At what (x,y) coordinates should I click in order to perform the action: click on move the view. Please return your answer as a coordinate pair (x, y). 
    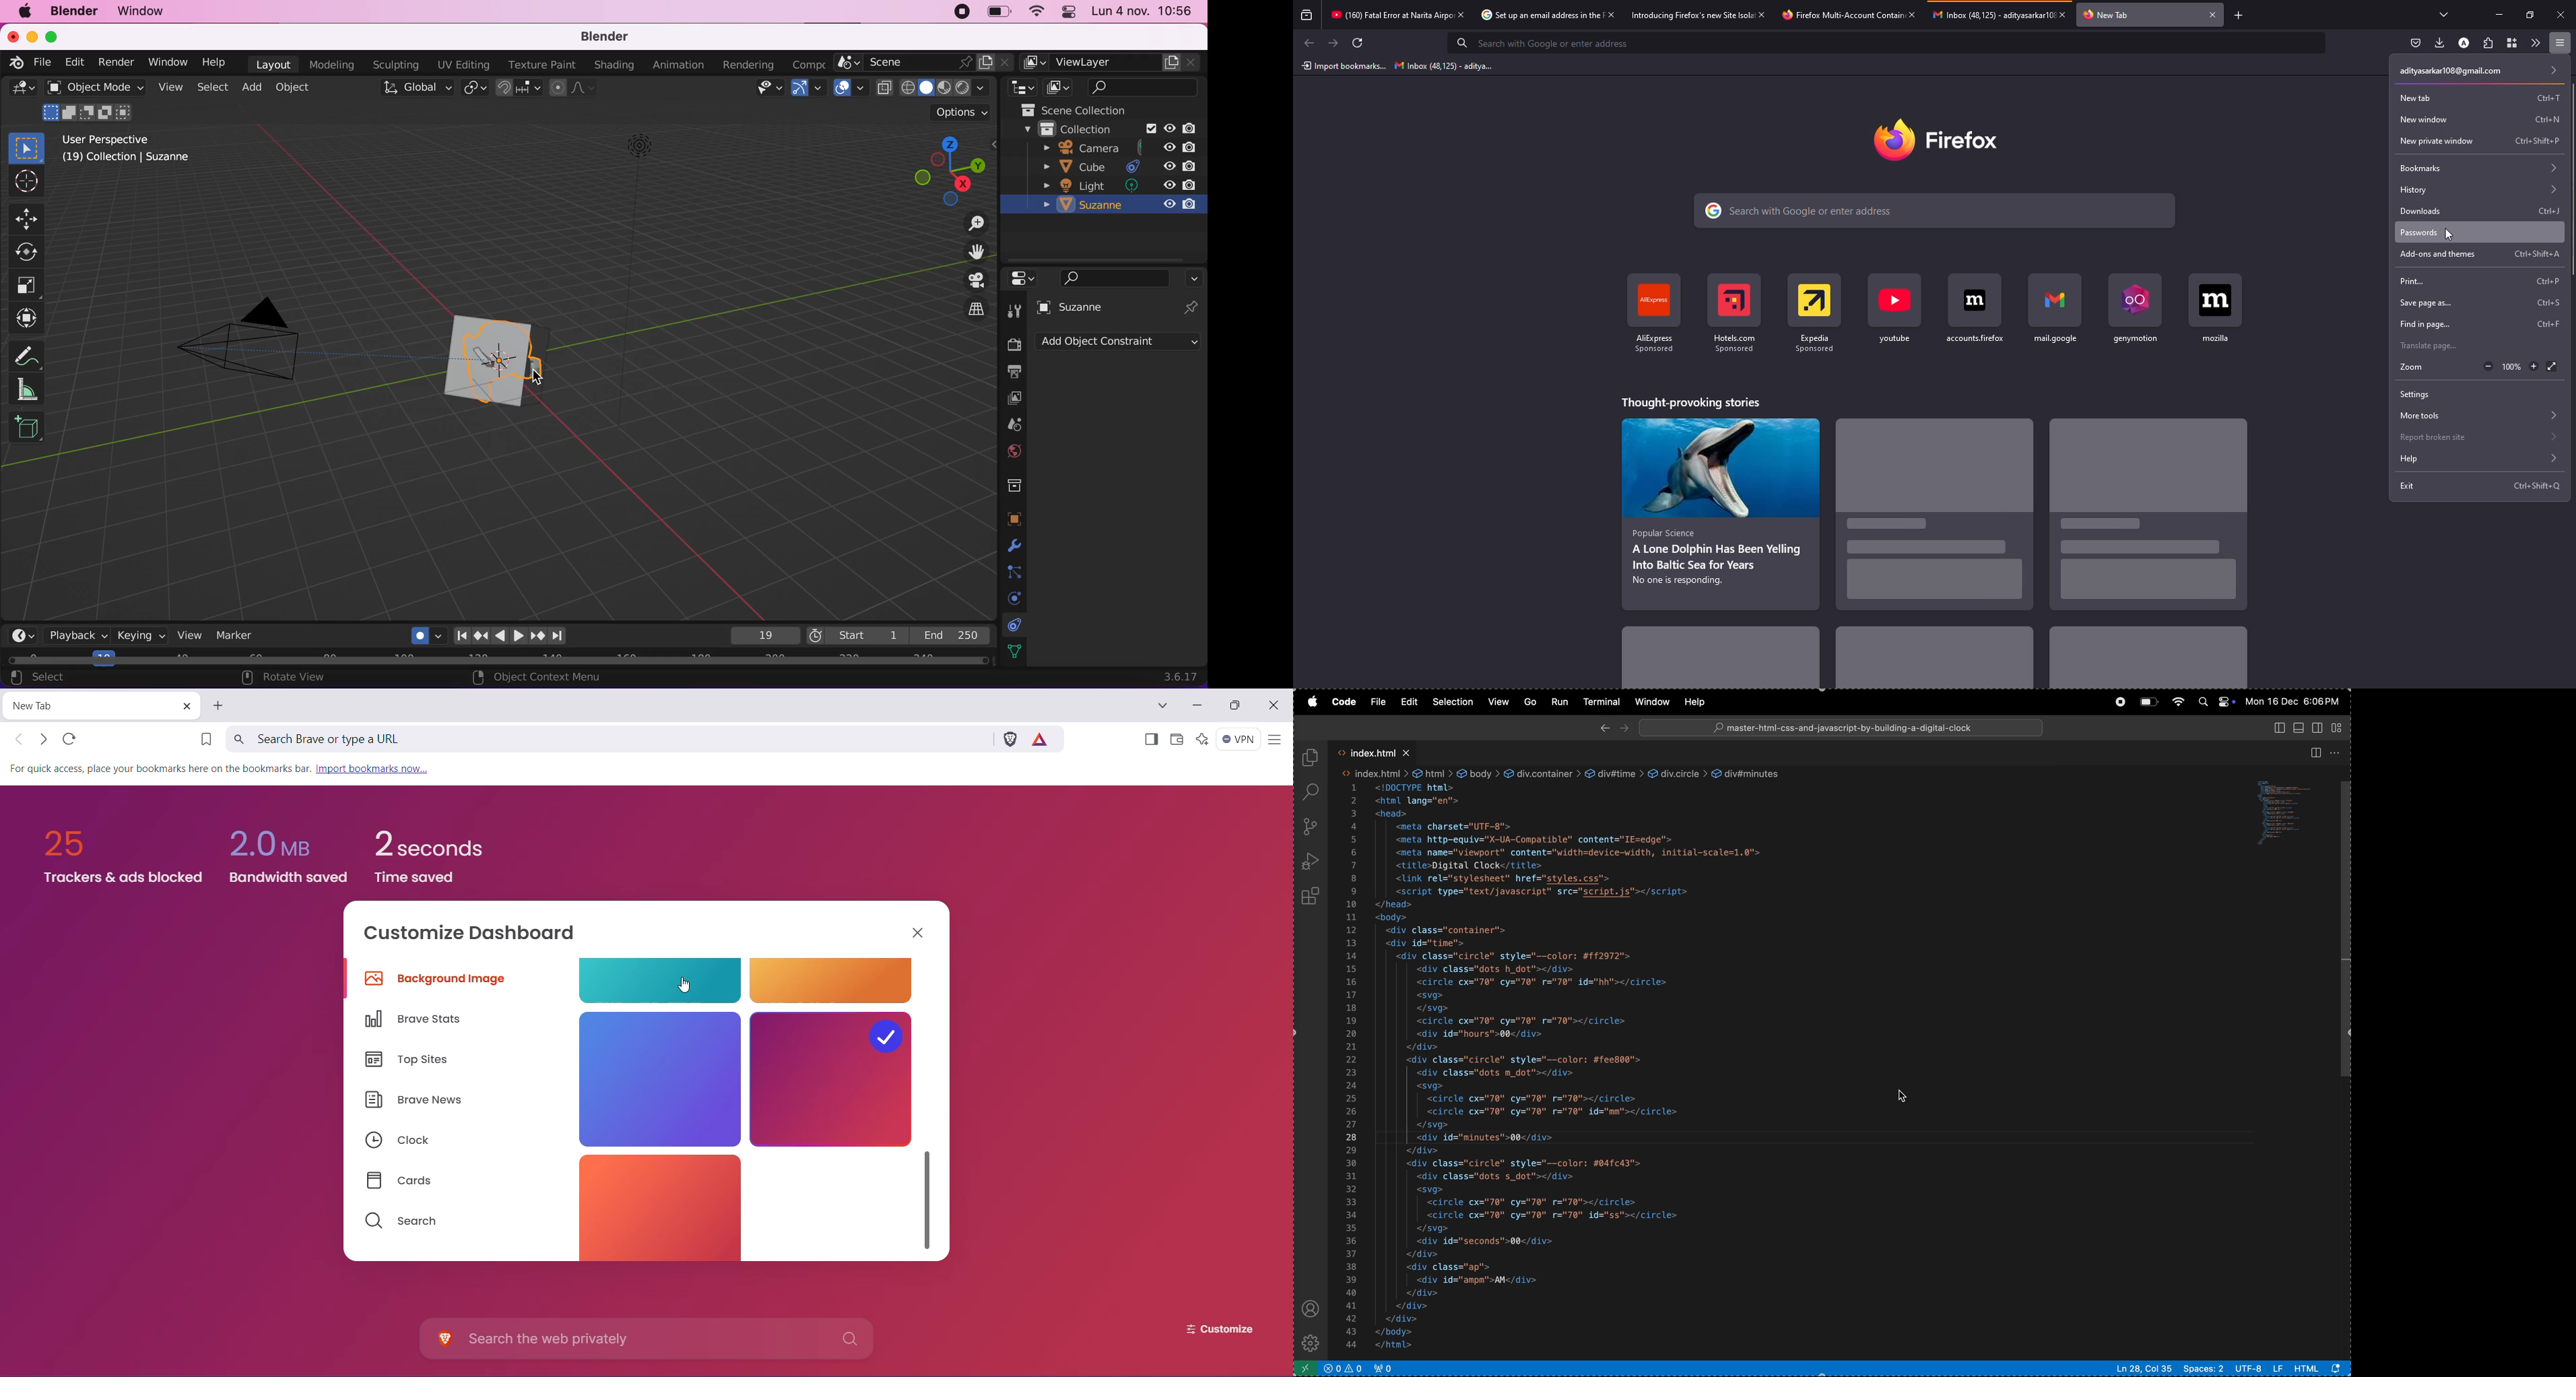
    Looking at the image, I should click on (975, 251).